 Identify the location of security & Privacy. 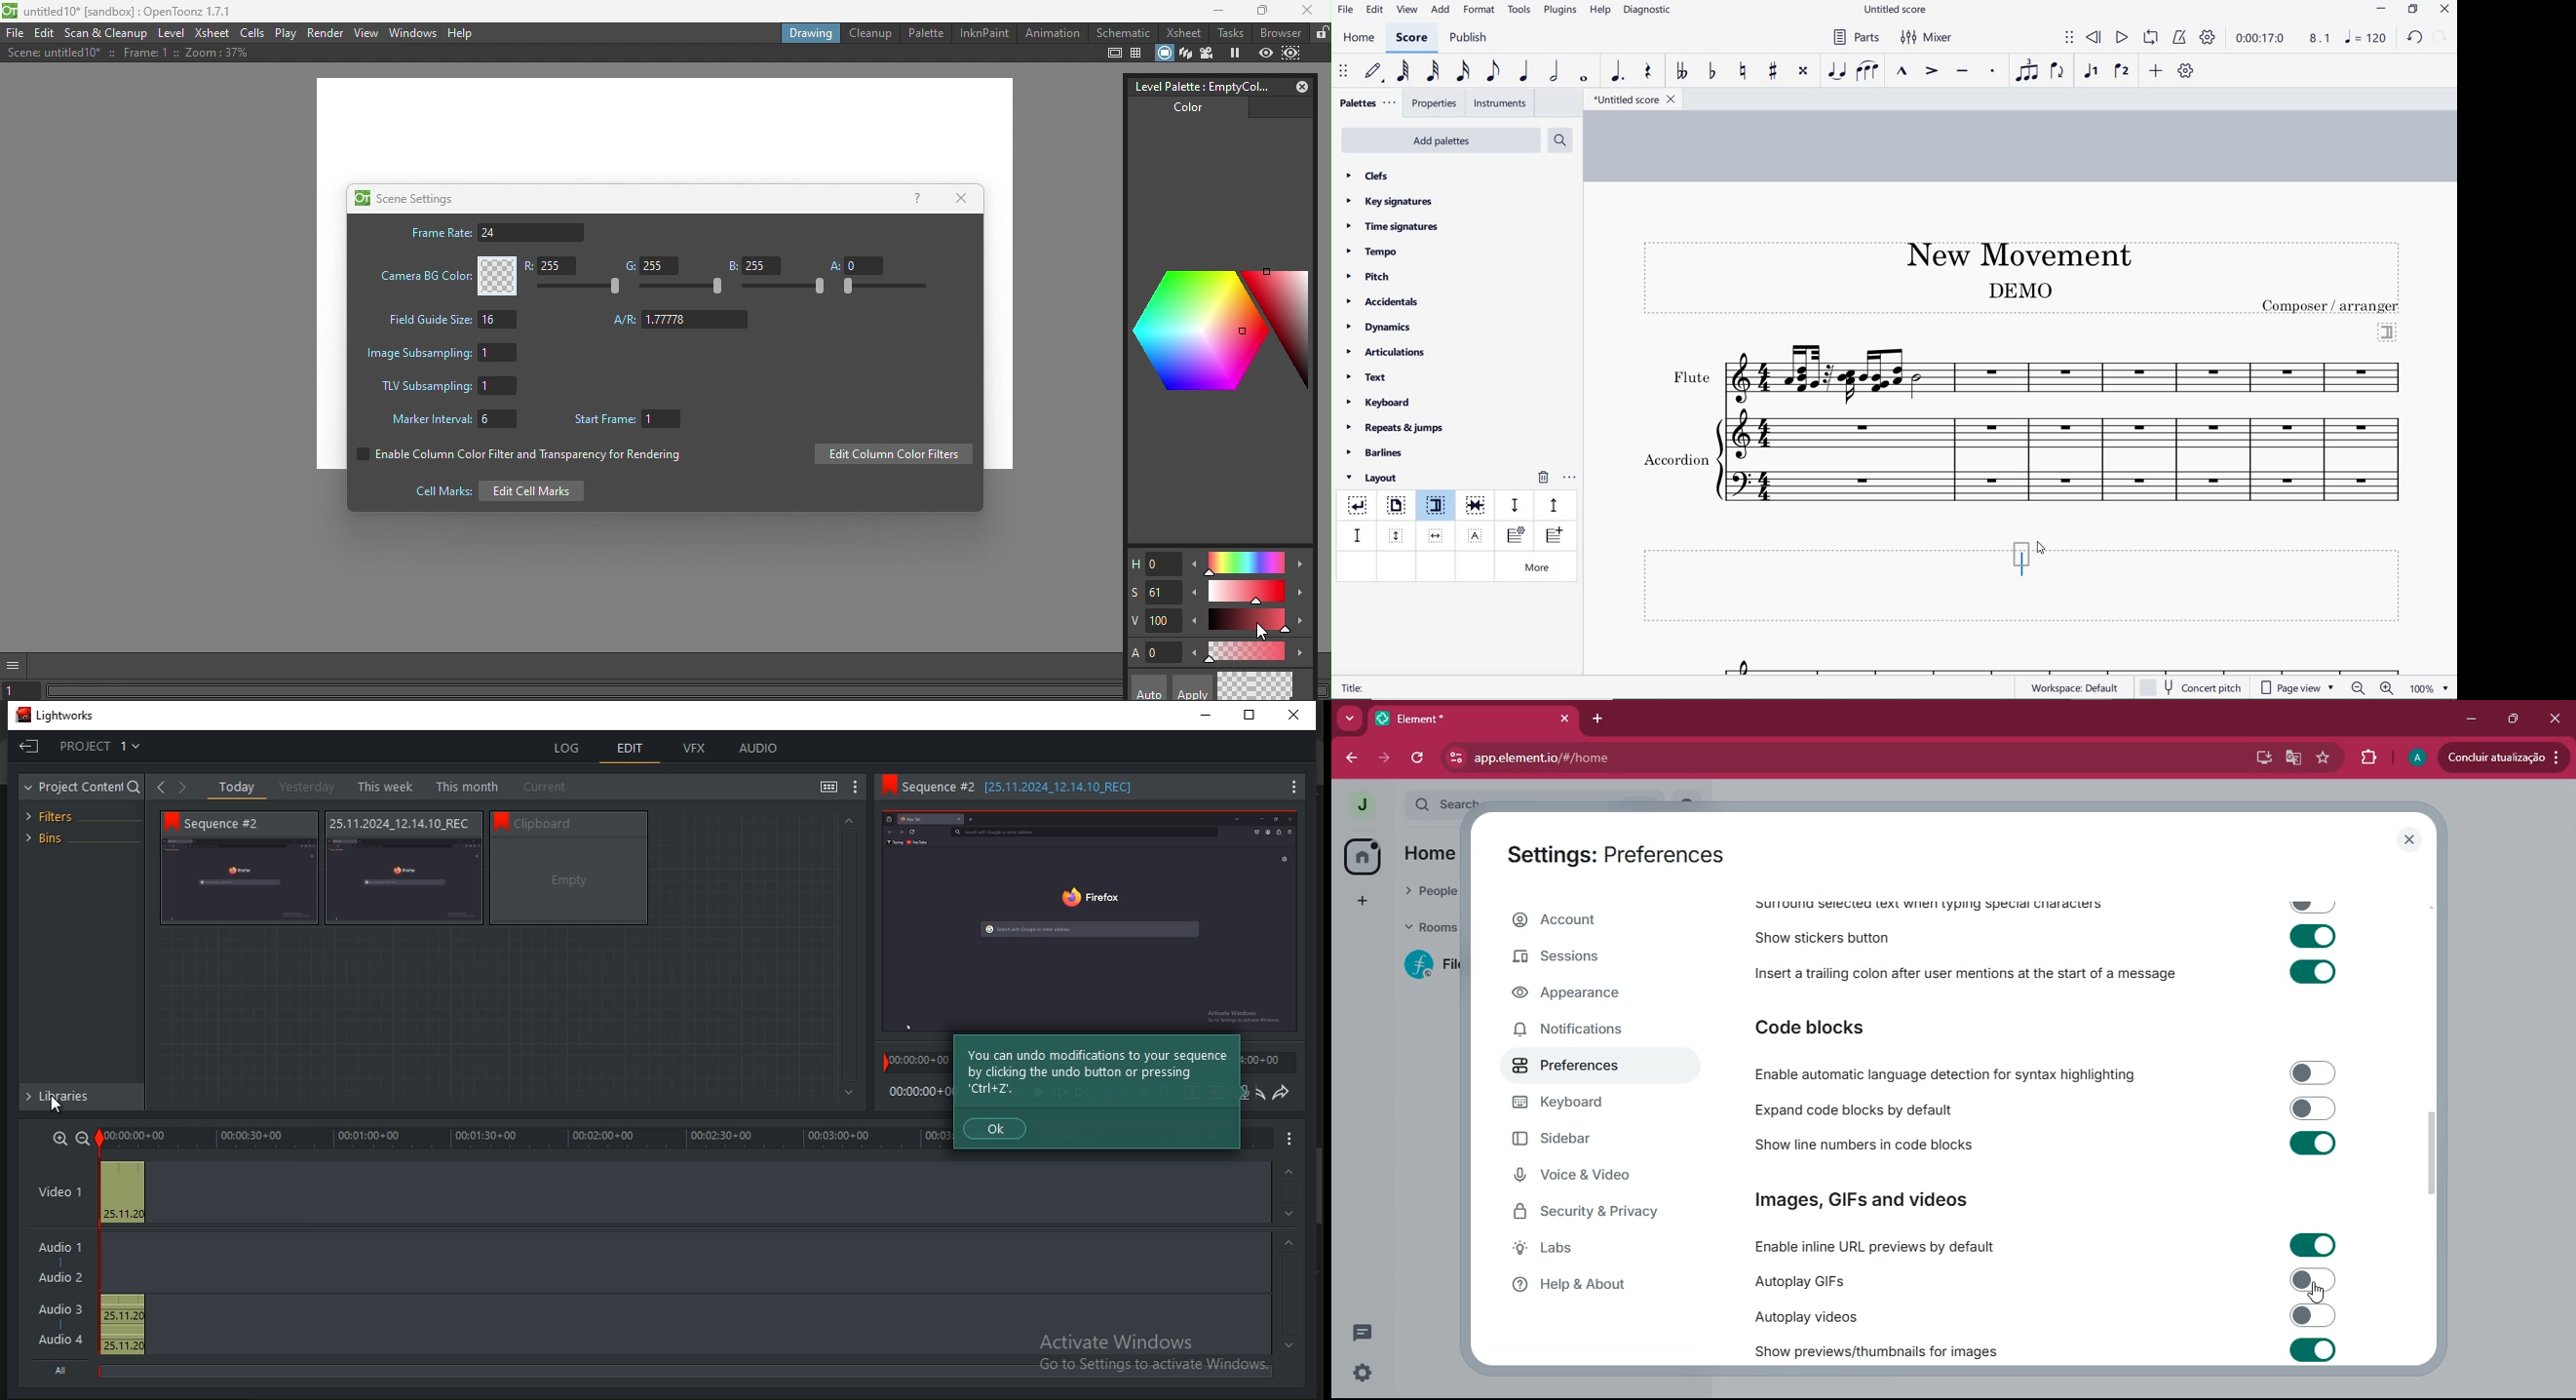
(1593, 1213).